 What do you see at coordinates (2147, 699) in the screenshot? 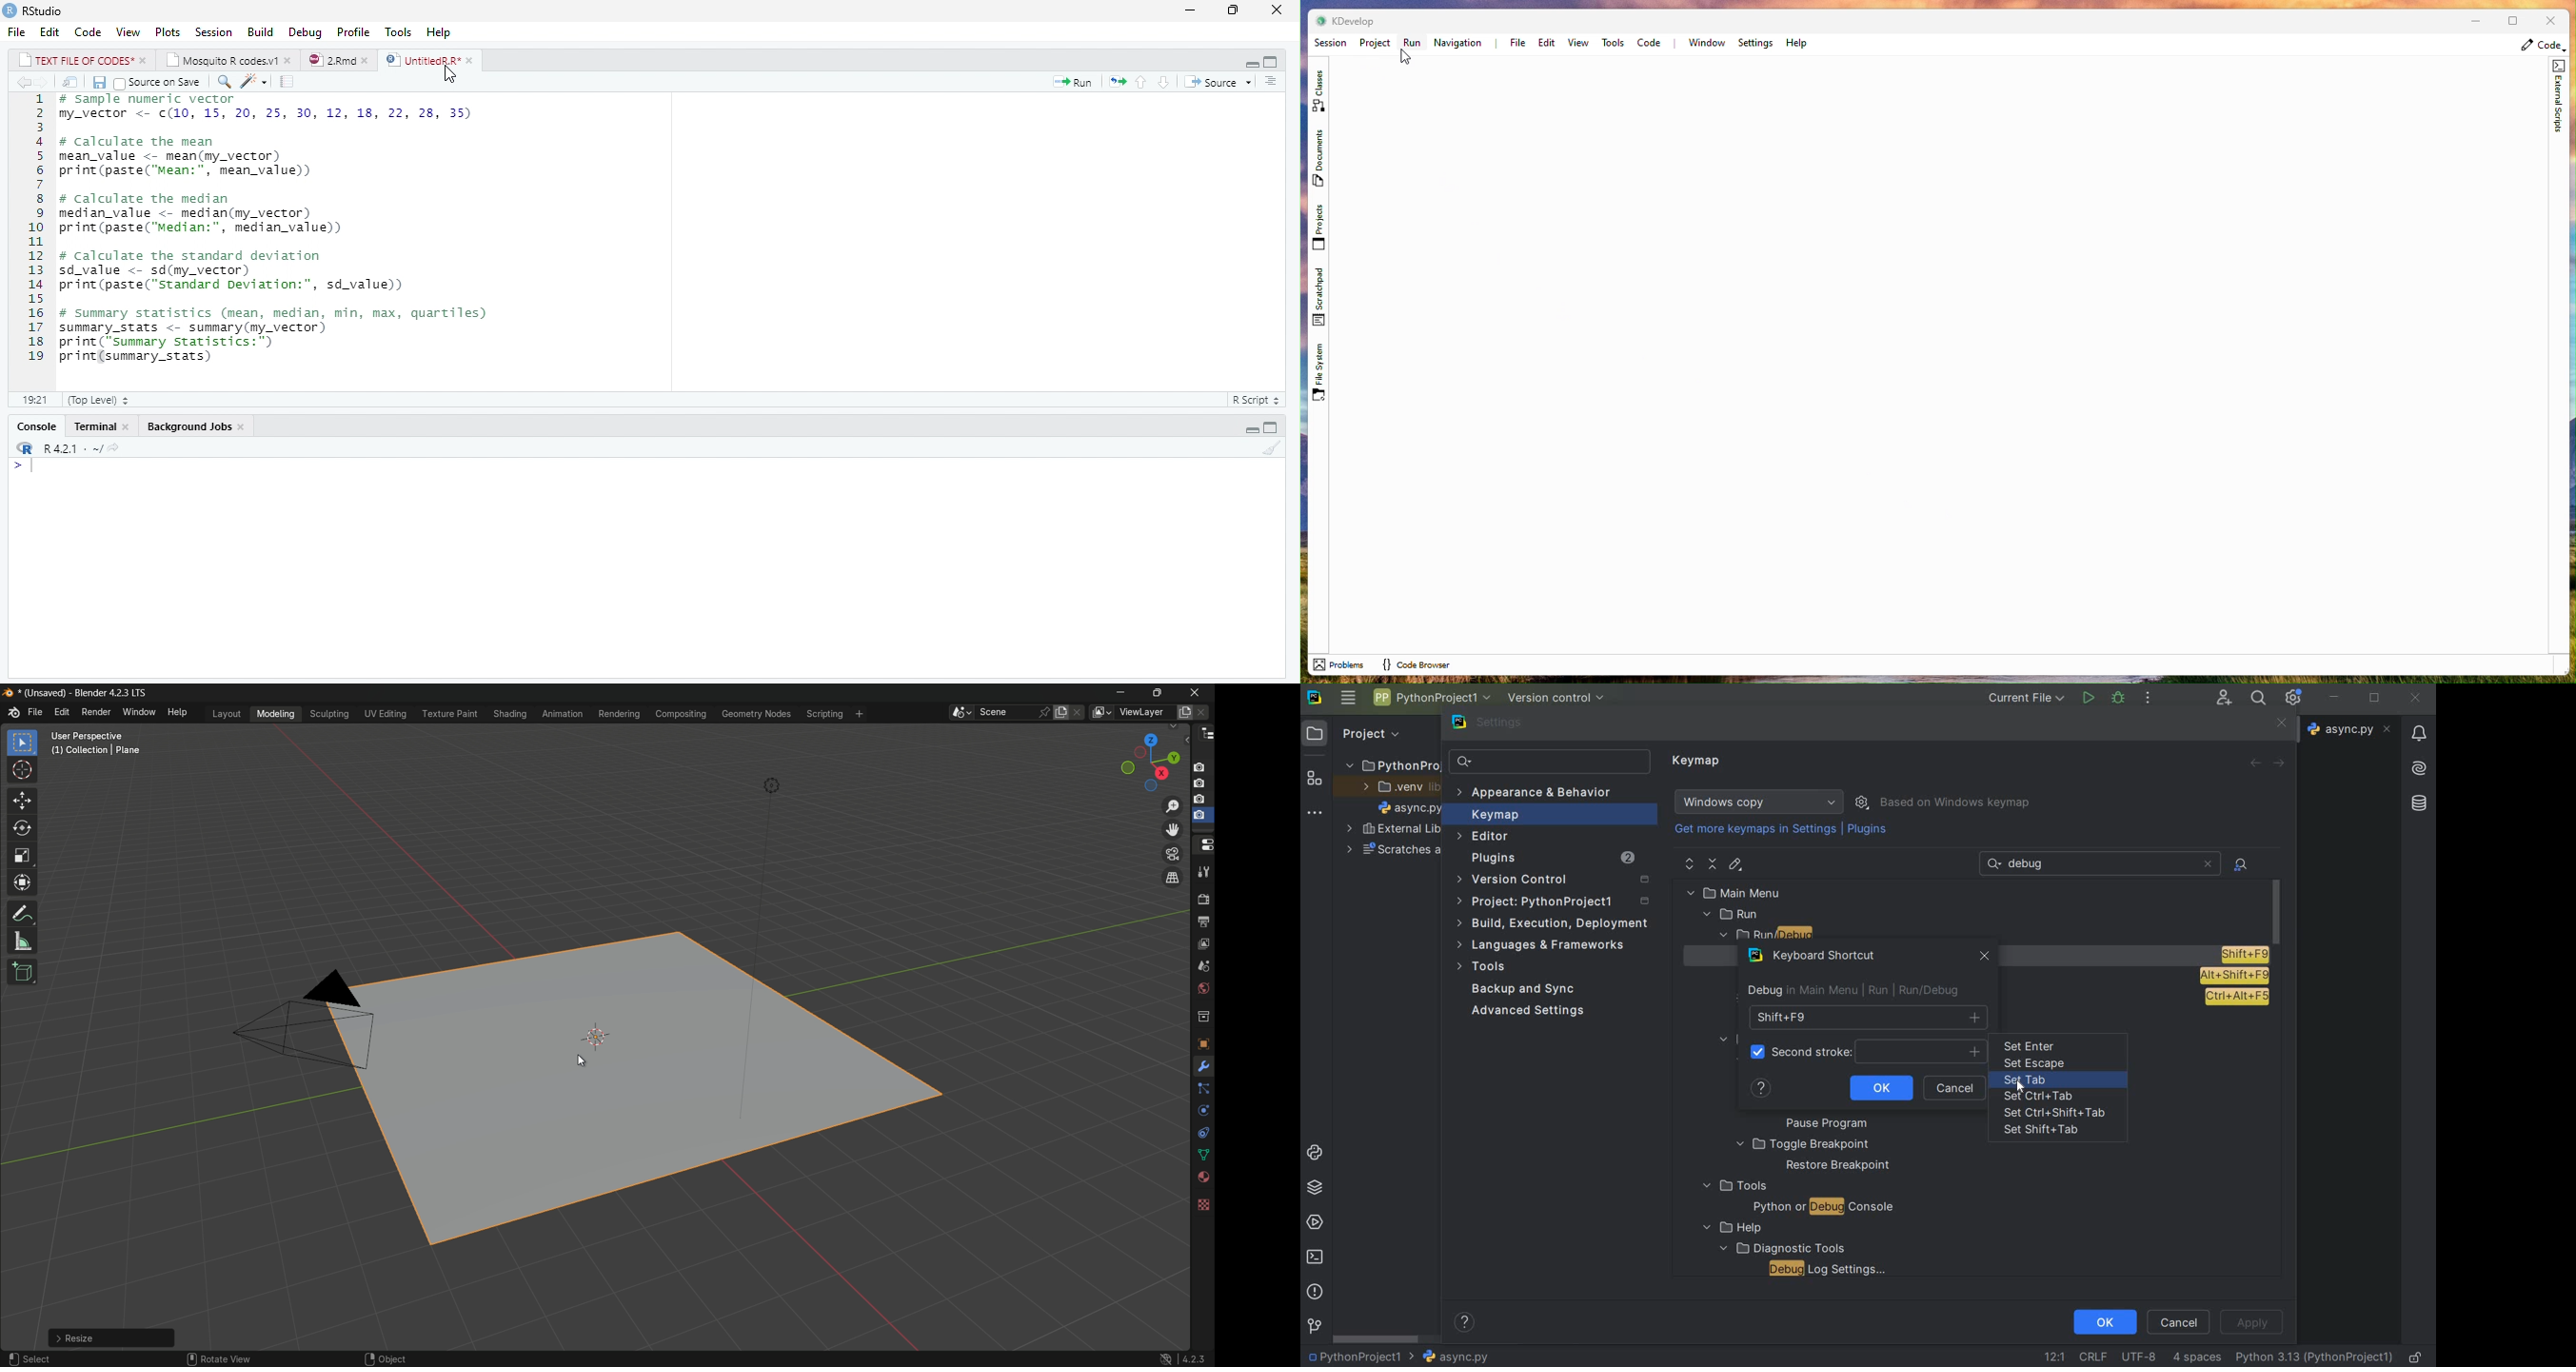
I see `more actions` at bounding box center [2147, 699].